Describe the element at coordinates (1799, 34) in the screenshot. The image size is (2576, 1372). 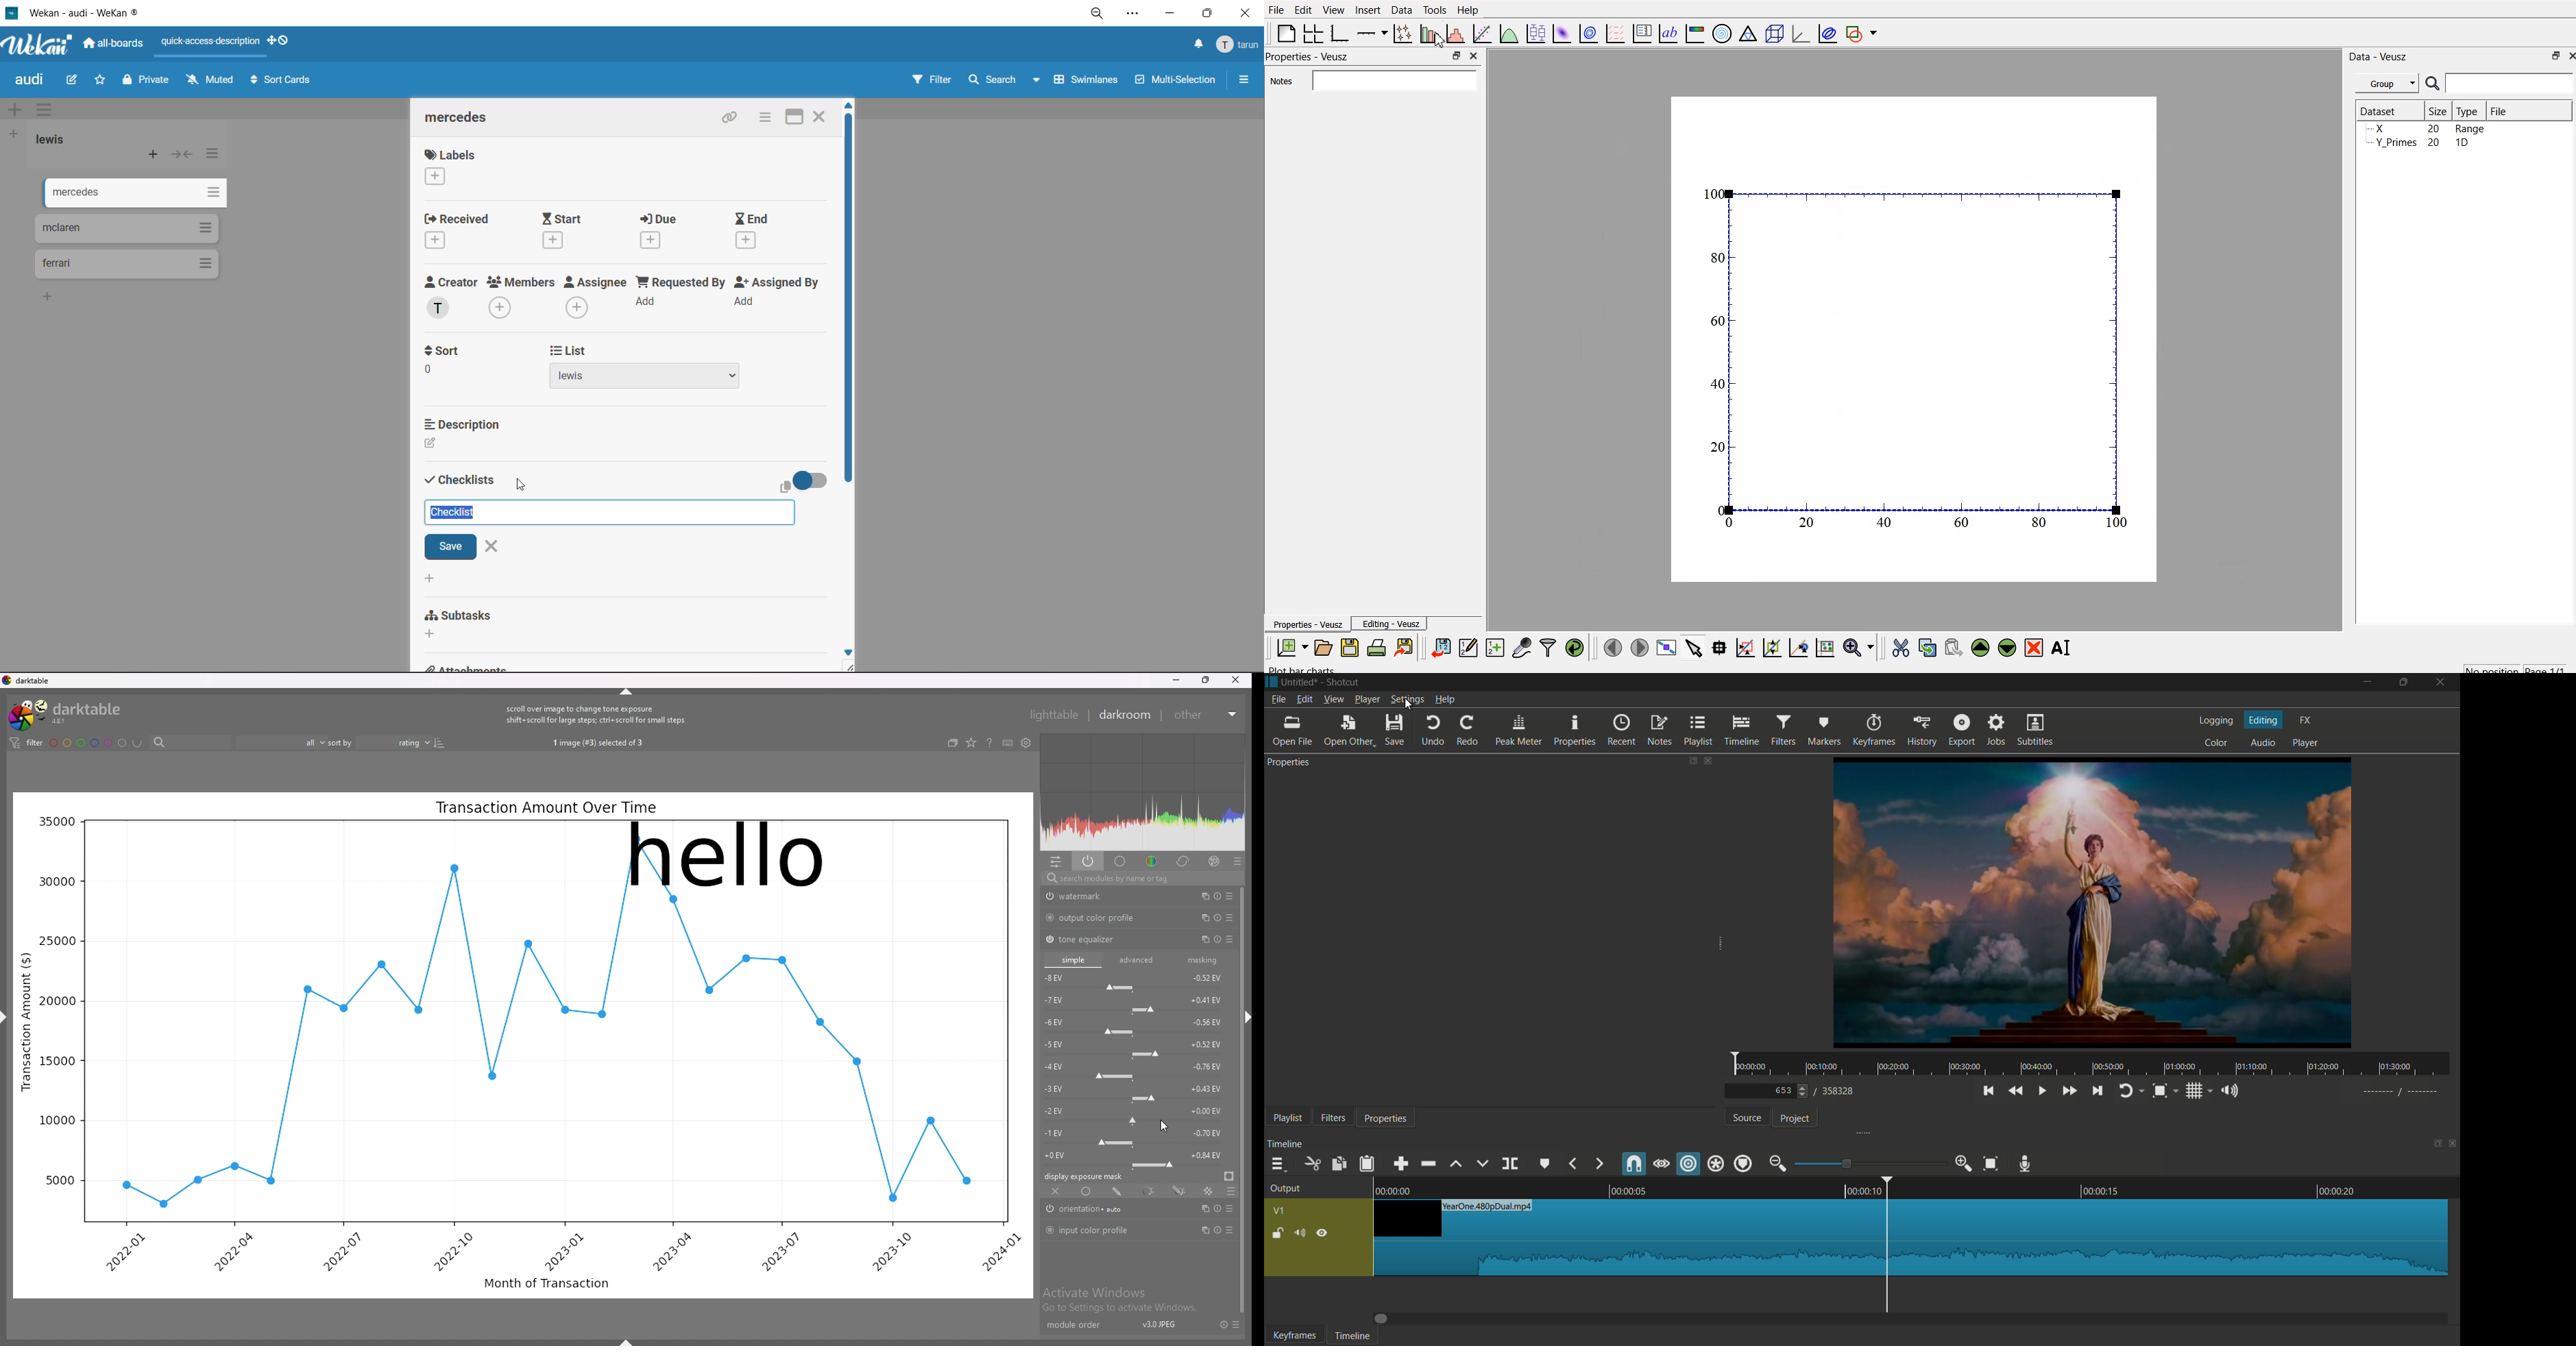
I see `3D graph` at that location.